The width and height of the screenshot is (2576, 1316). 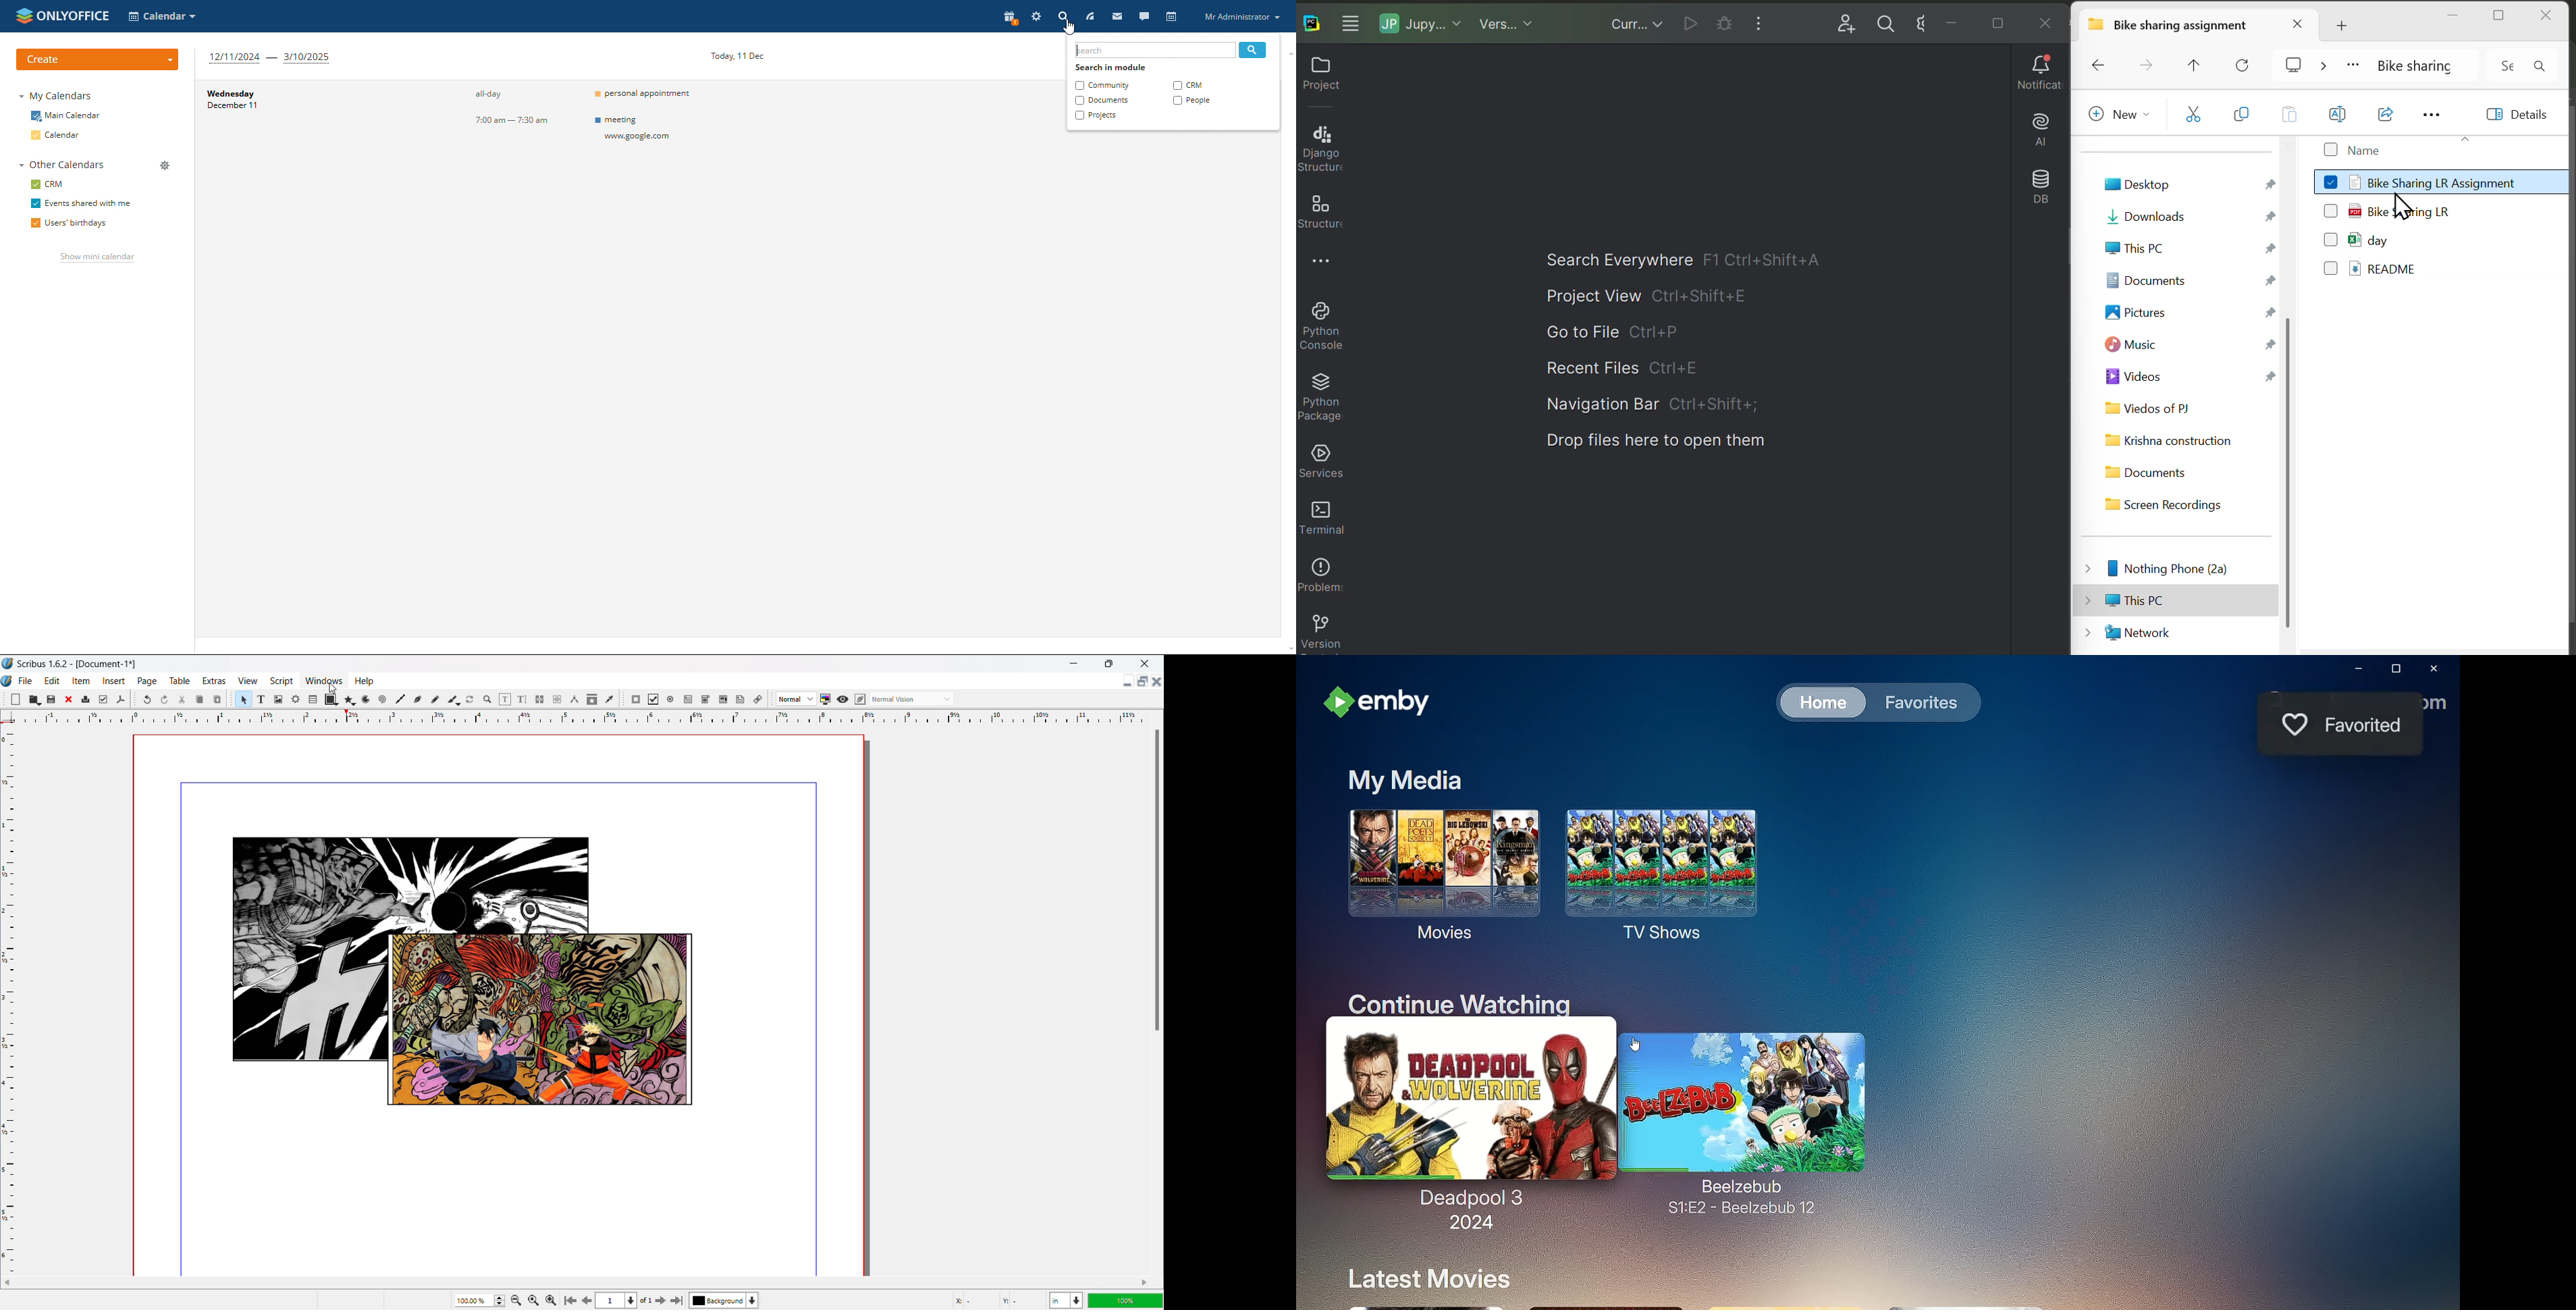 I want to click on bezier curve, so click(x=418, y=699).